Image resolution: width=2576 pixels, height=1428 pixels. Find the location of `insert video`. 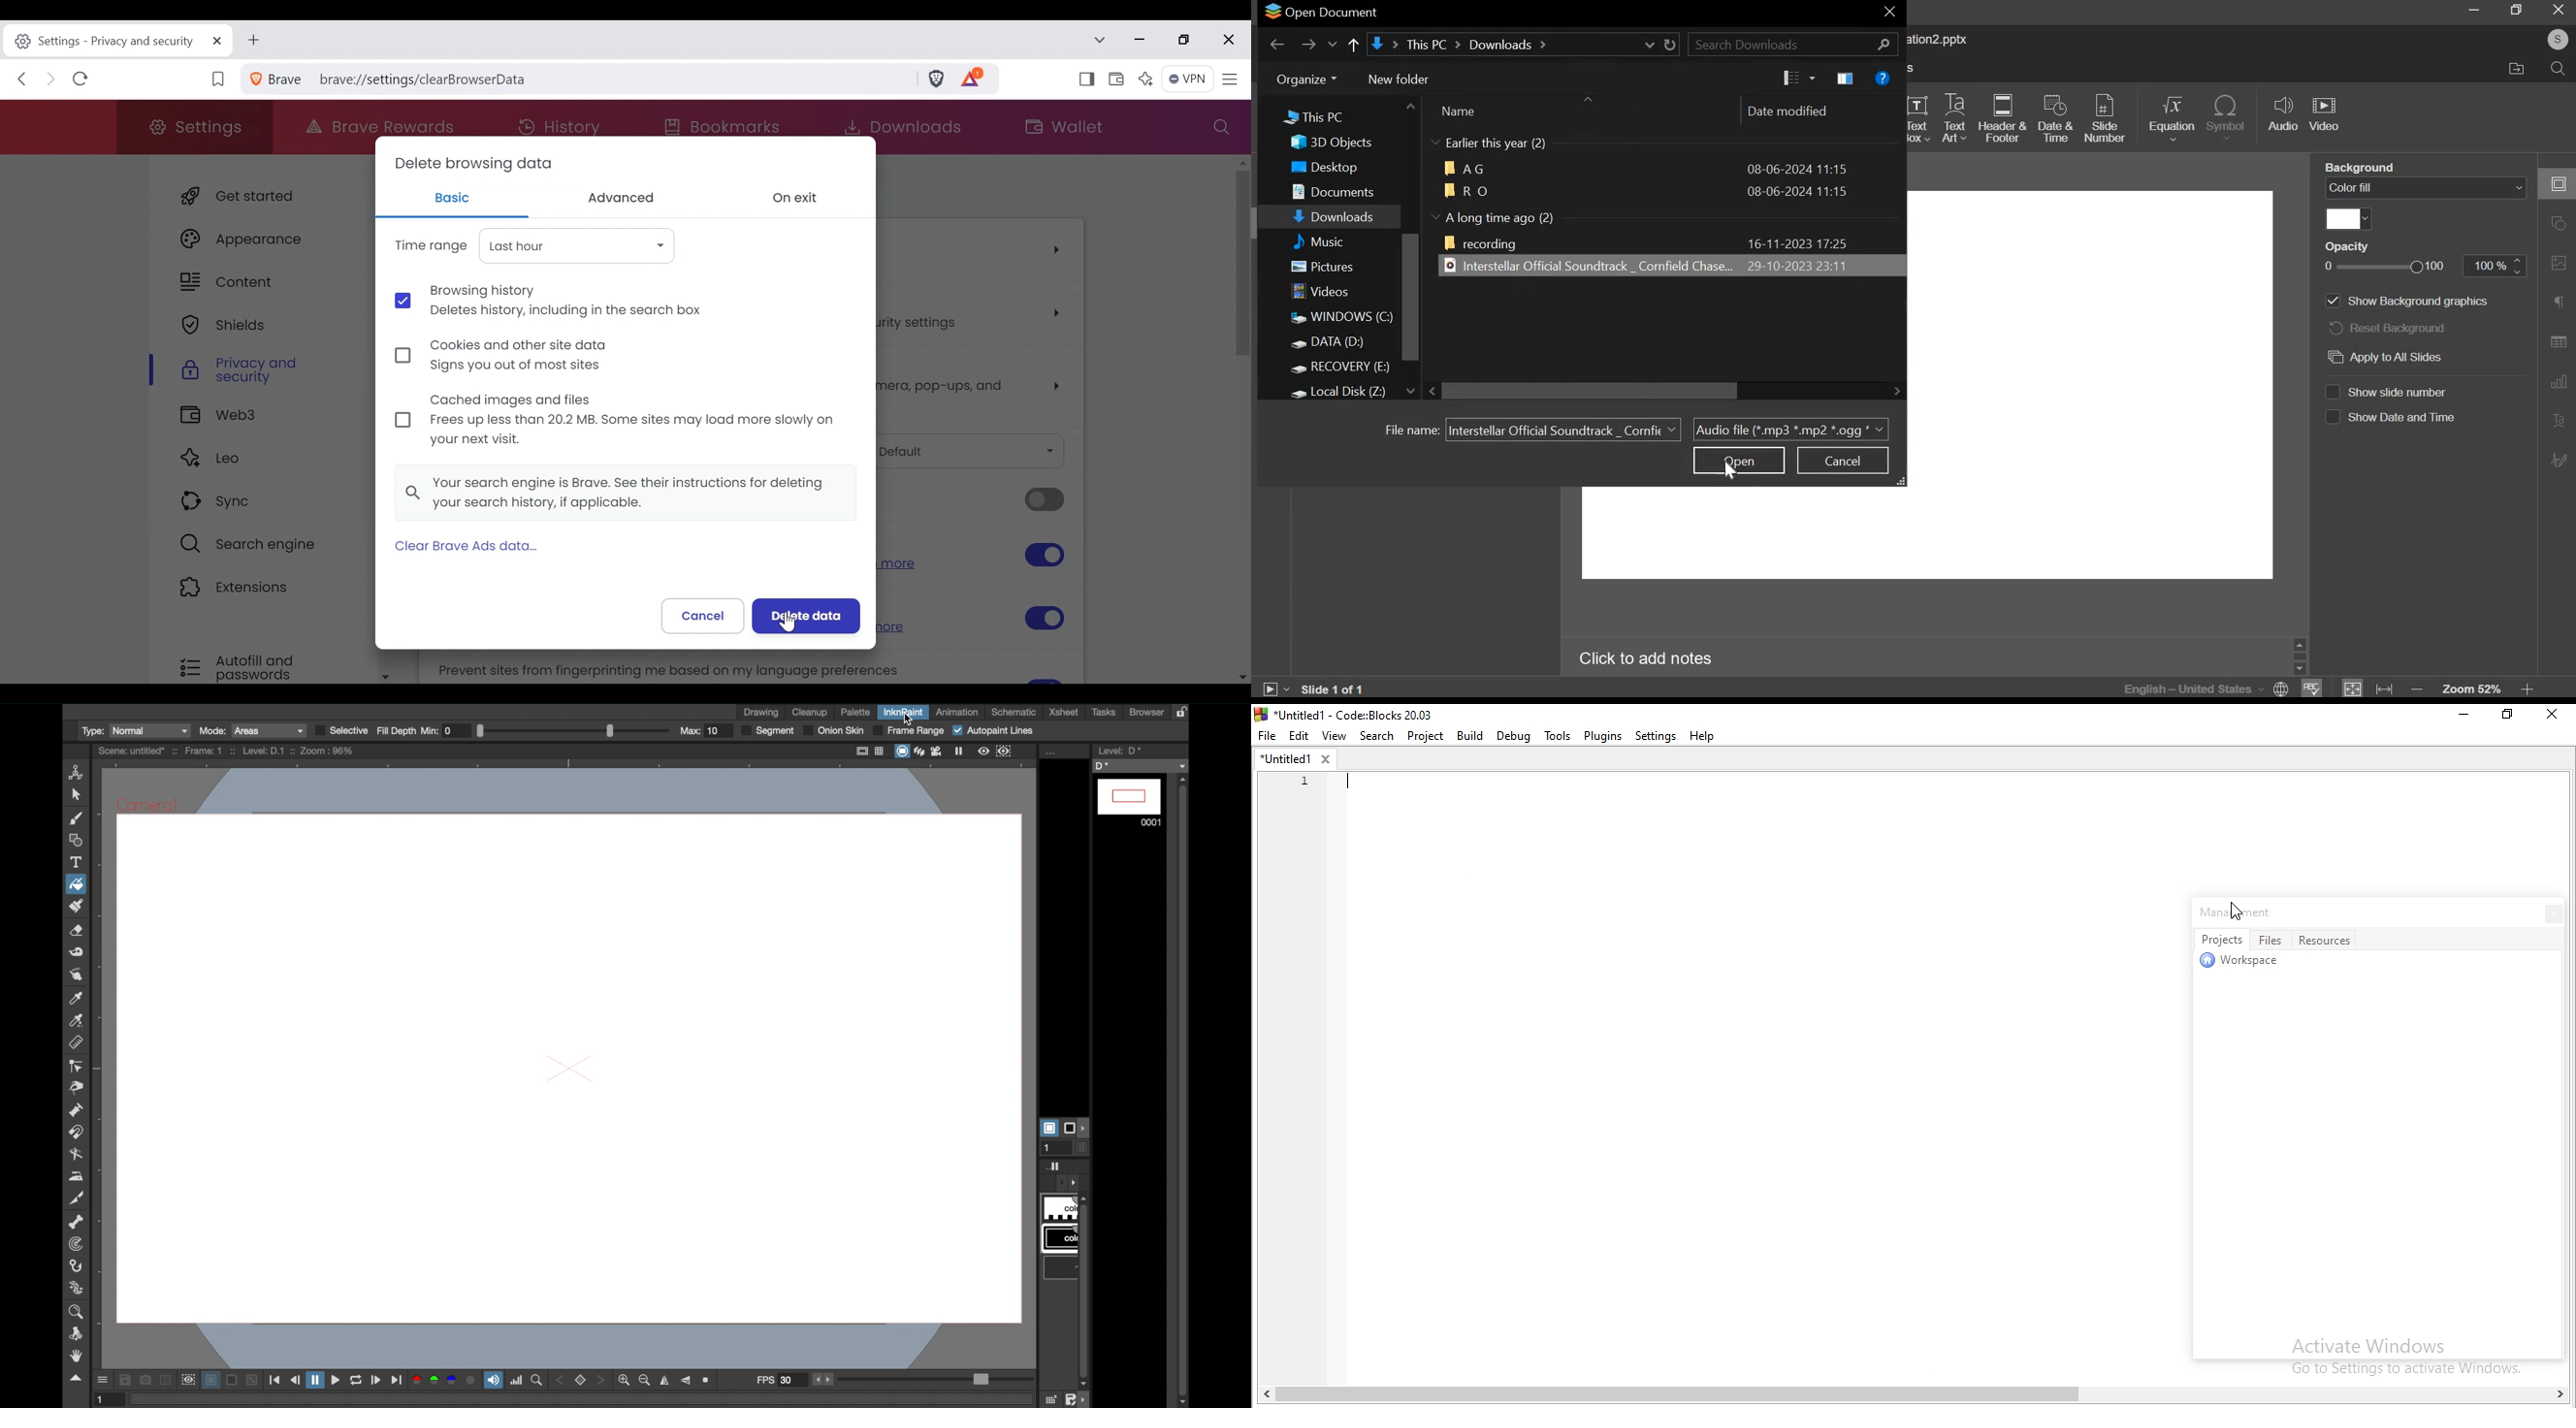

insert video is located at coordinates (2327, 116).